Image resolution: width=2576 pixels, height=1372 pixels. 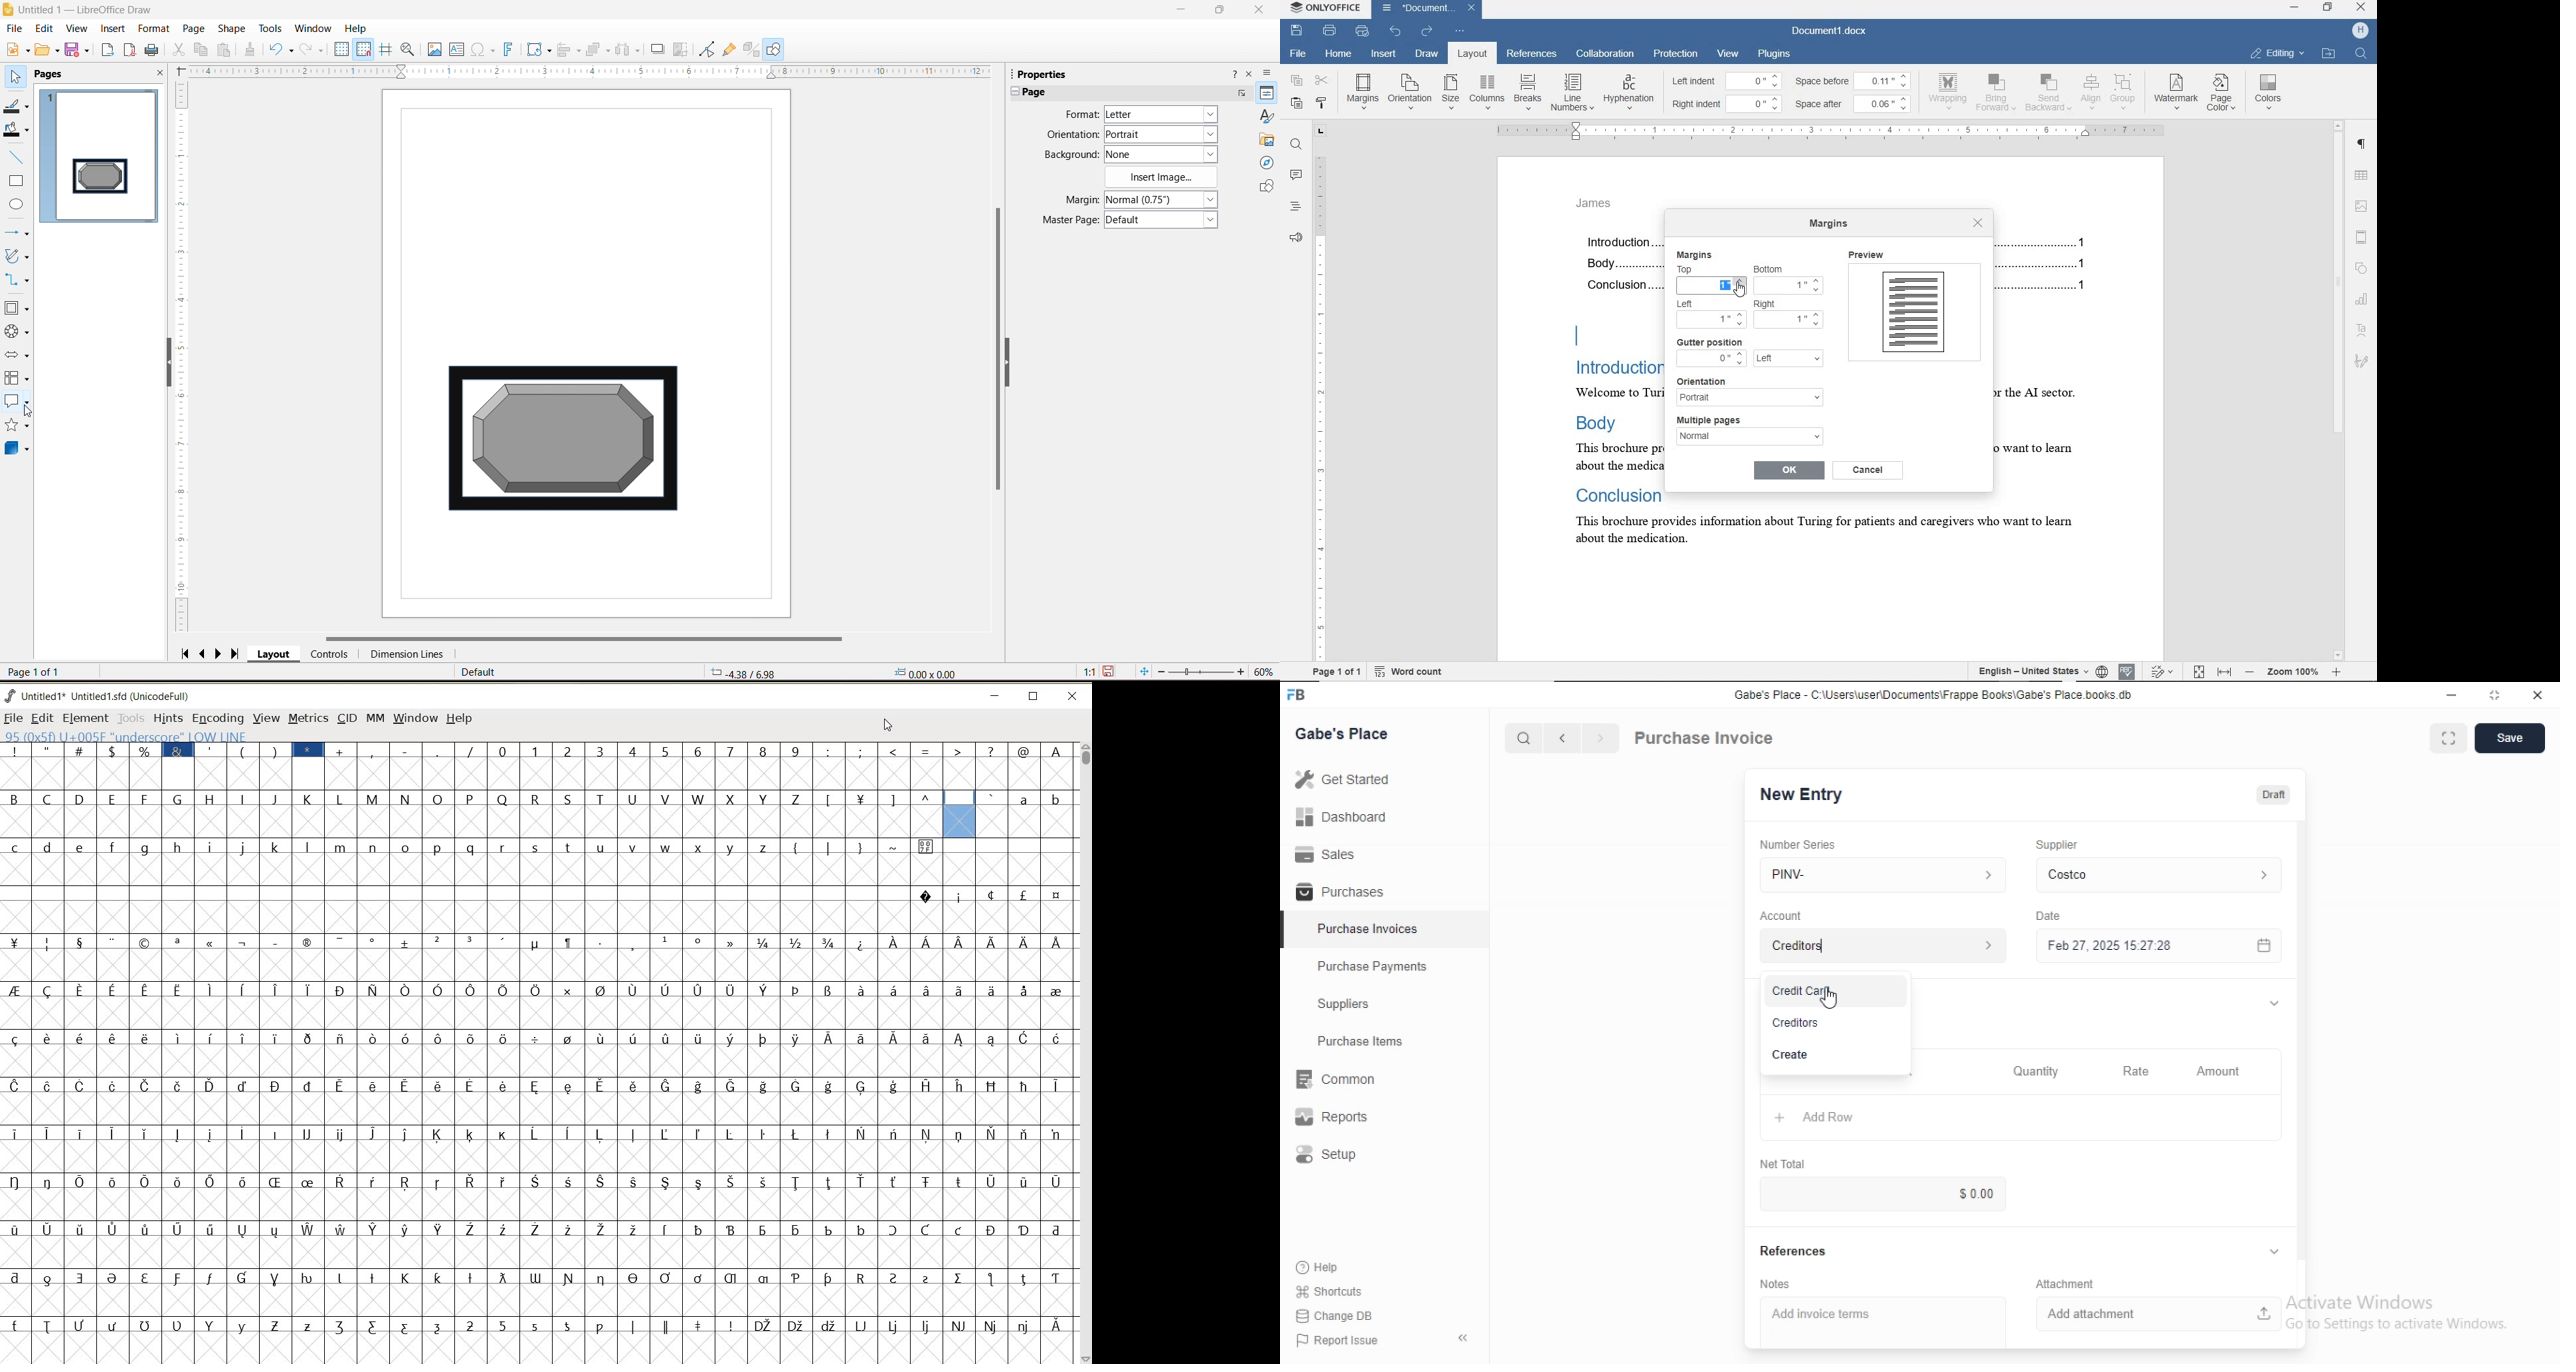 What do you see at coordinates (1296, 103) in the screenshot?
I see `paste` at bounding box center [1296, 103].